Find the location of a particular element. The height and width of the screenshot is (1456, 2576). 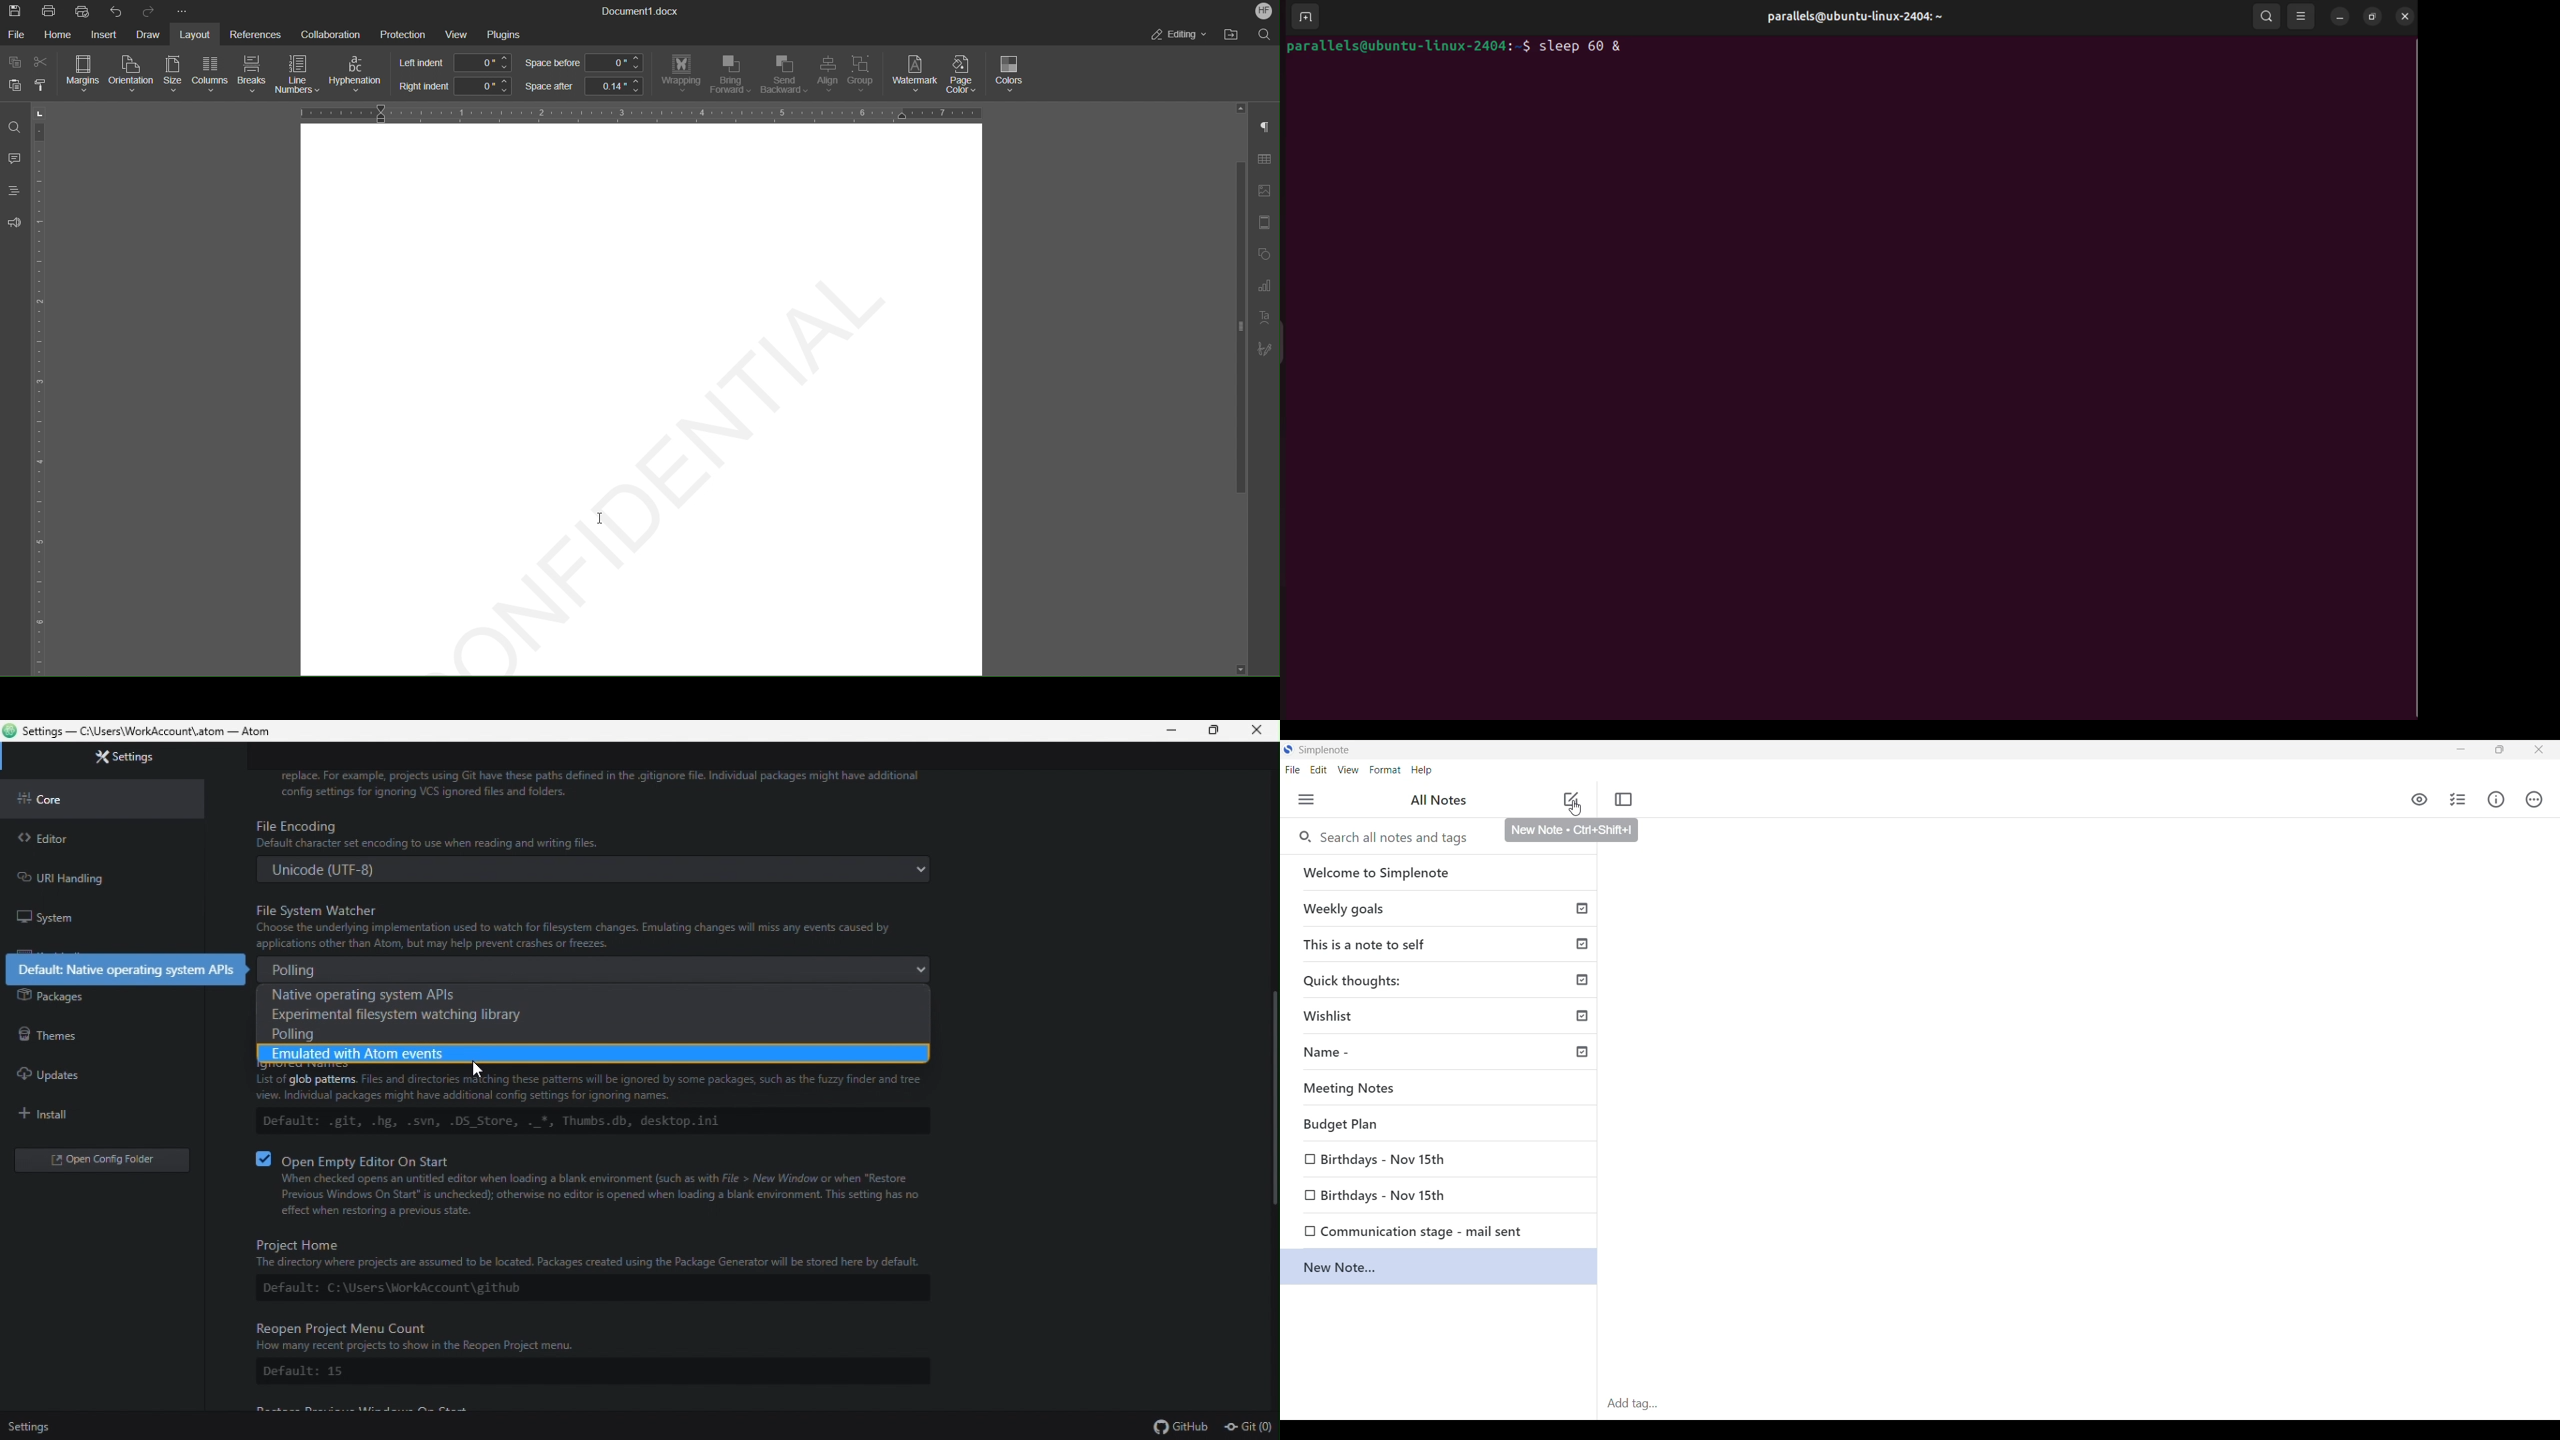

Margins is located at coordinates (84, 74).